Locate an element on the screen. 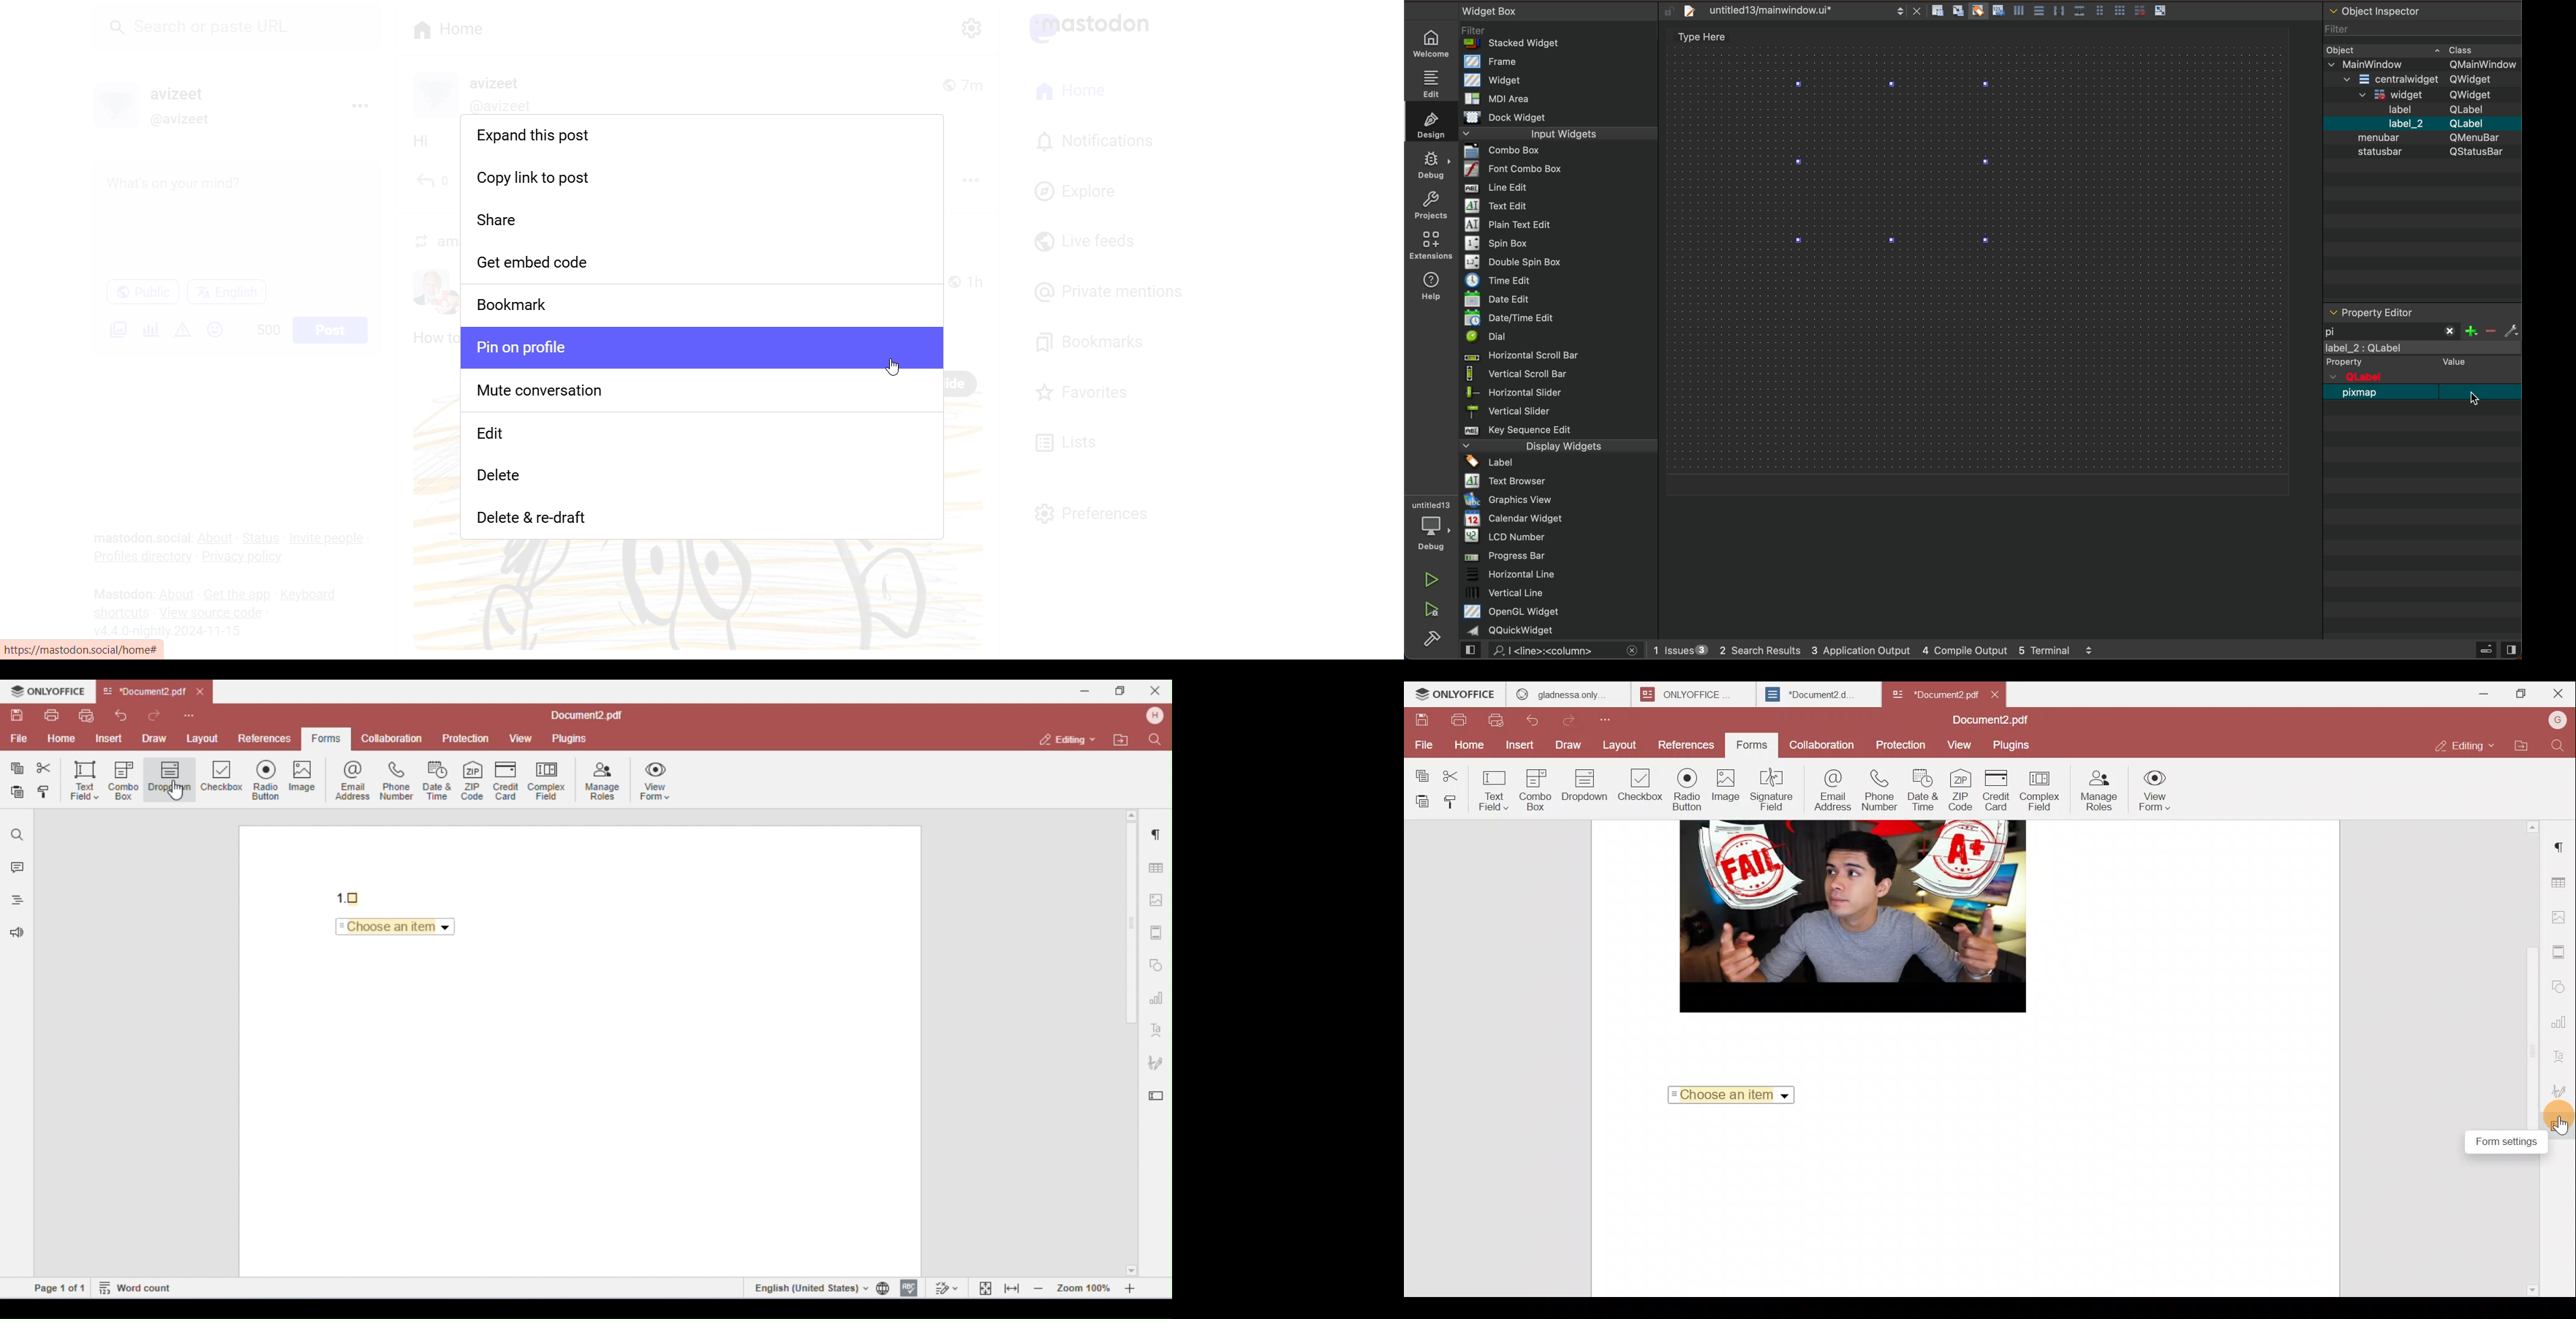  Copy style is located at coordinates (1456, 802).